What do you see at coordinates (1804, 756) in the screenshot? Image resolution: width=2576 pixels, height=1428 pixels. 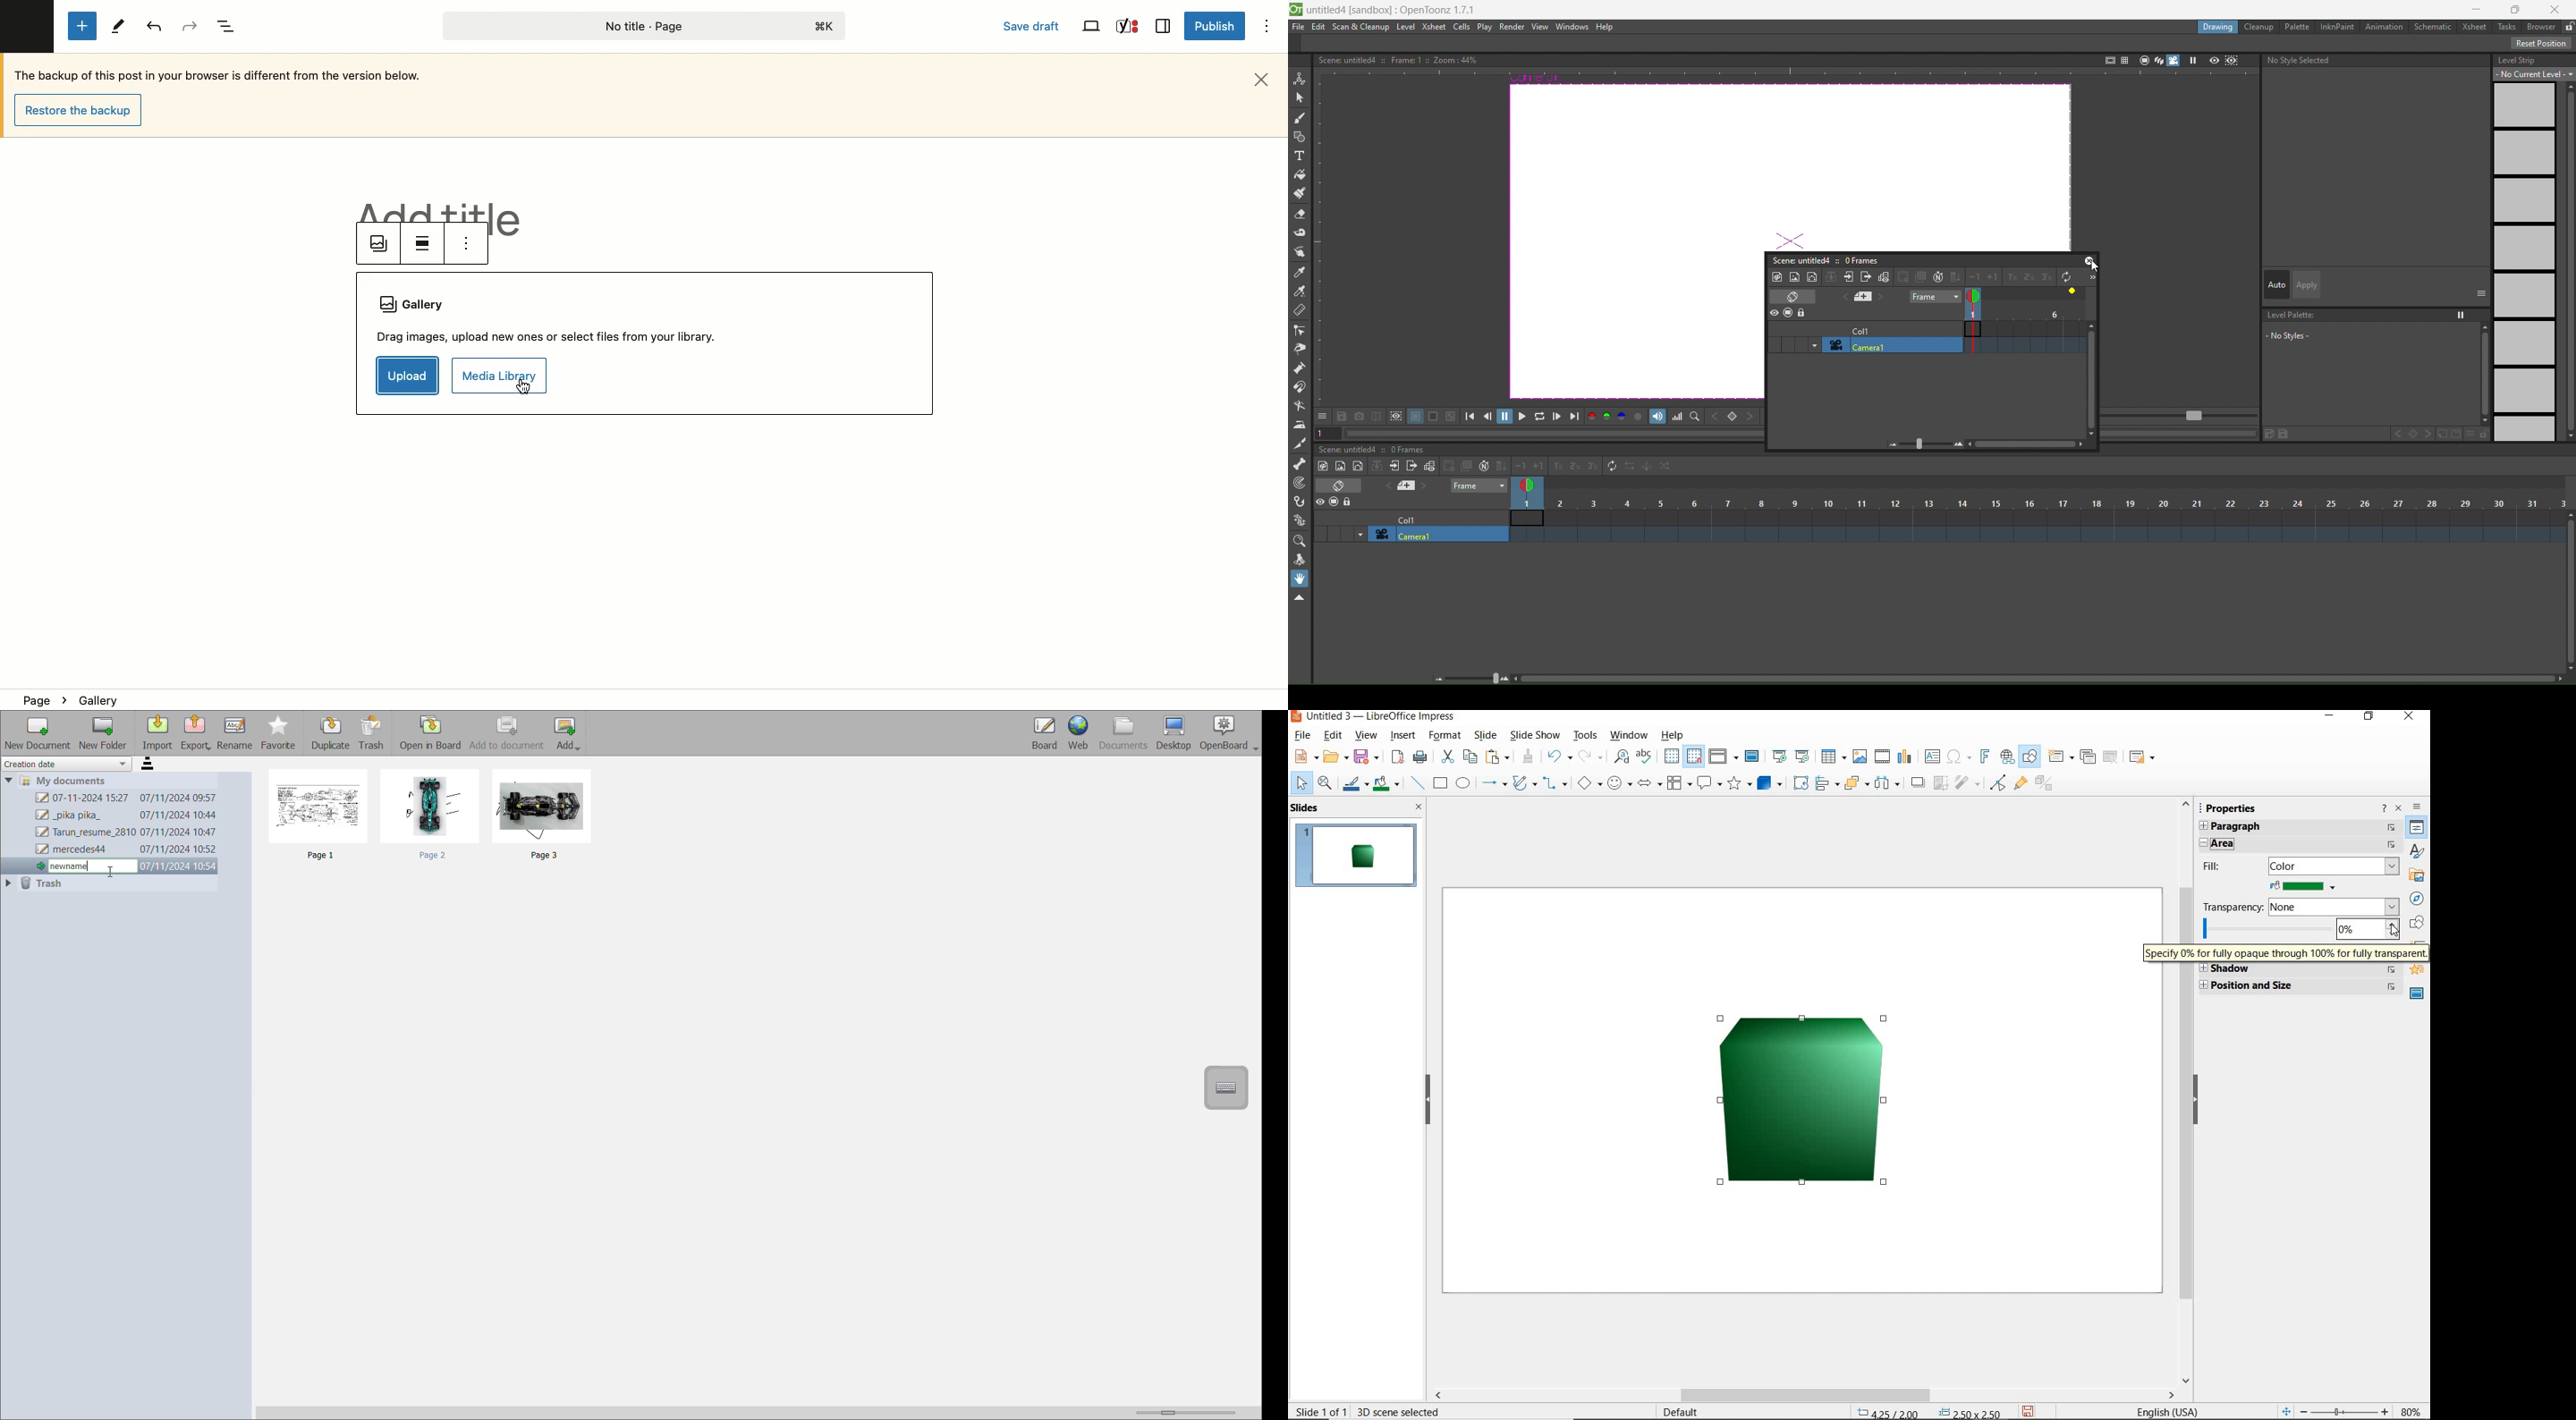 I see `start from current slide` at bounding box center [1804, 756].